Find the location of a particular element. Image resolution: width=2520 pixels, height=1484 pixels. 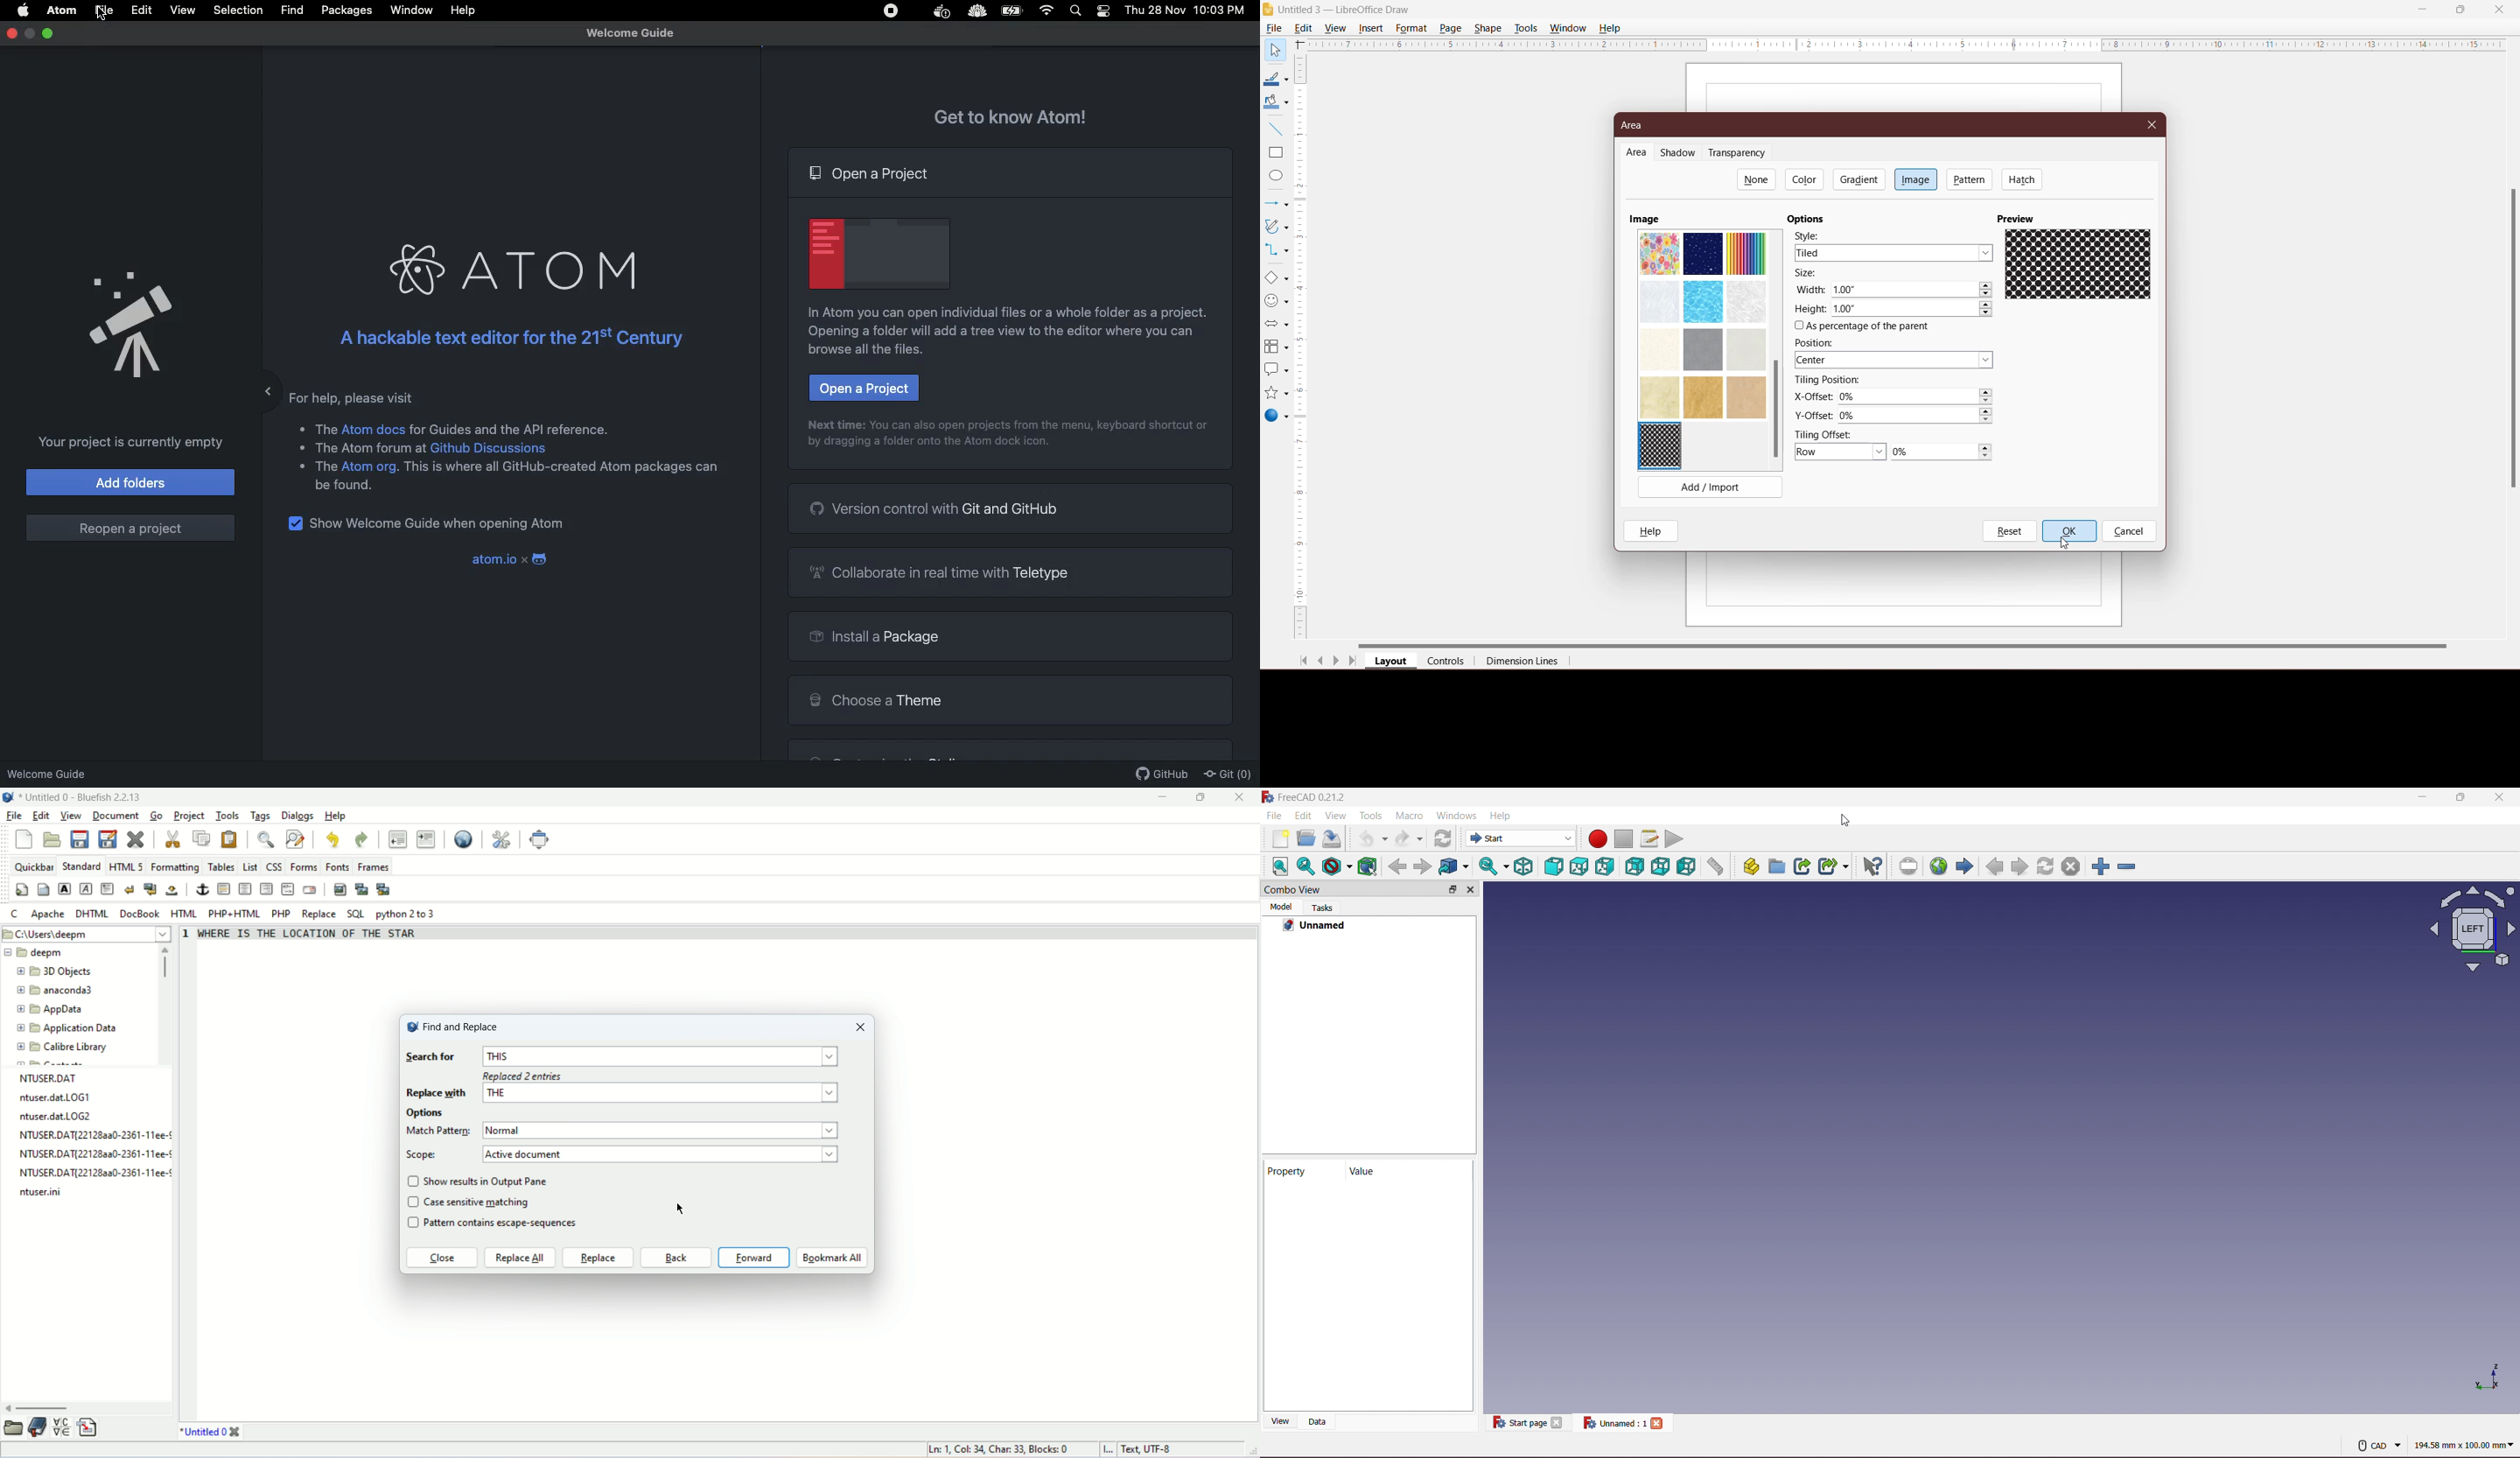

text is located at coordinates (562, 472).